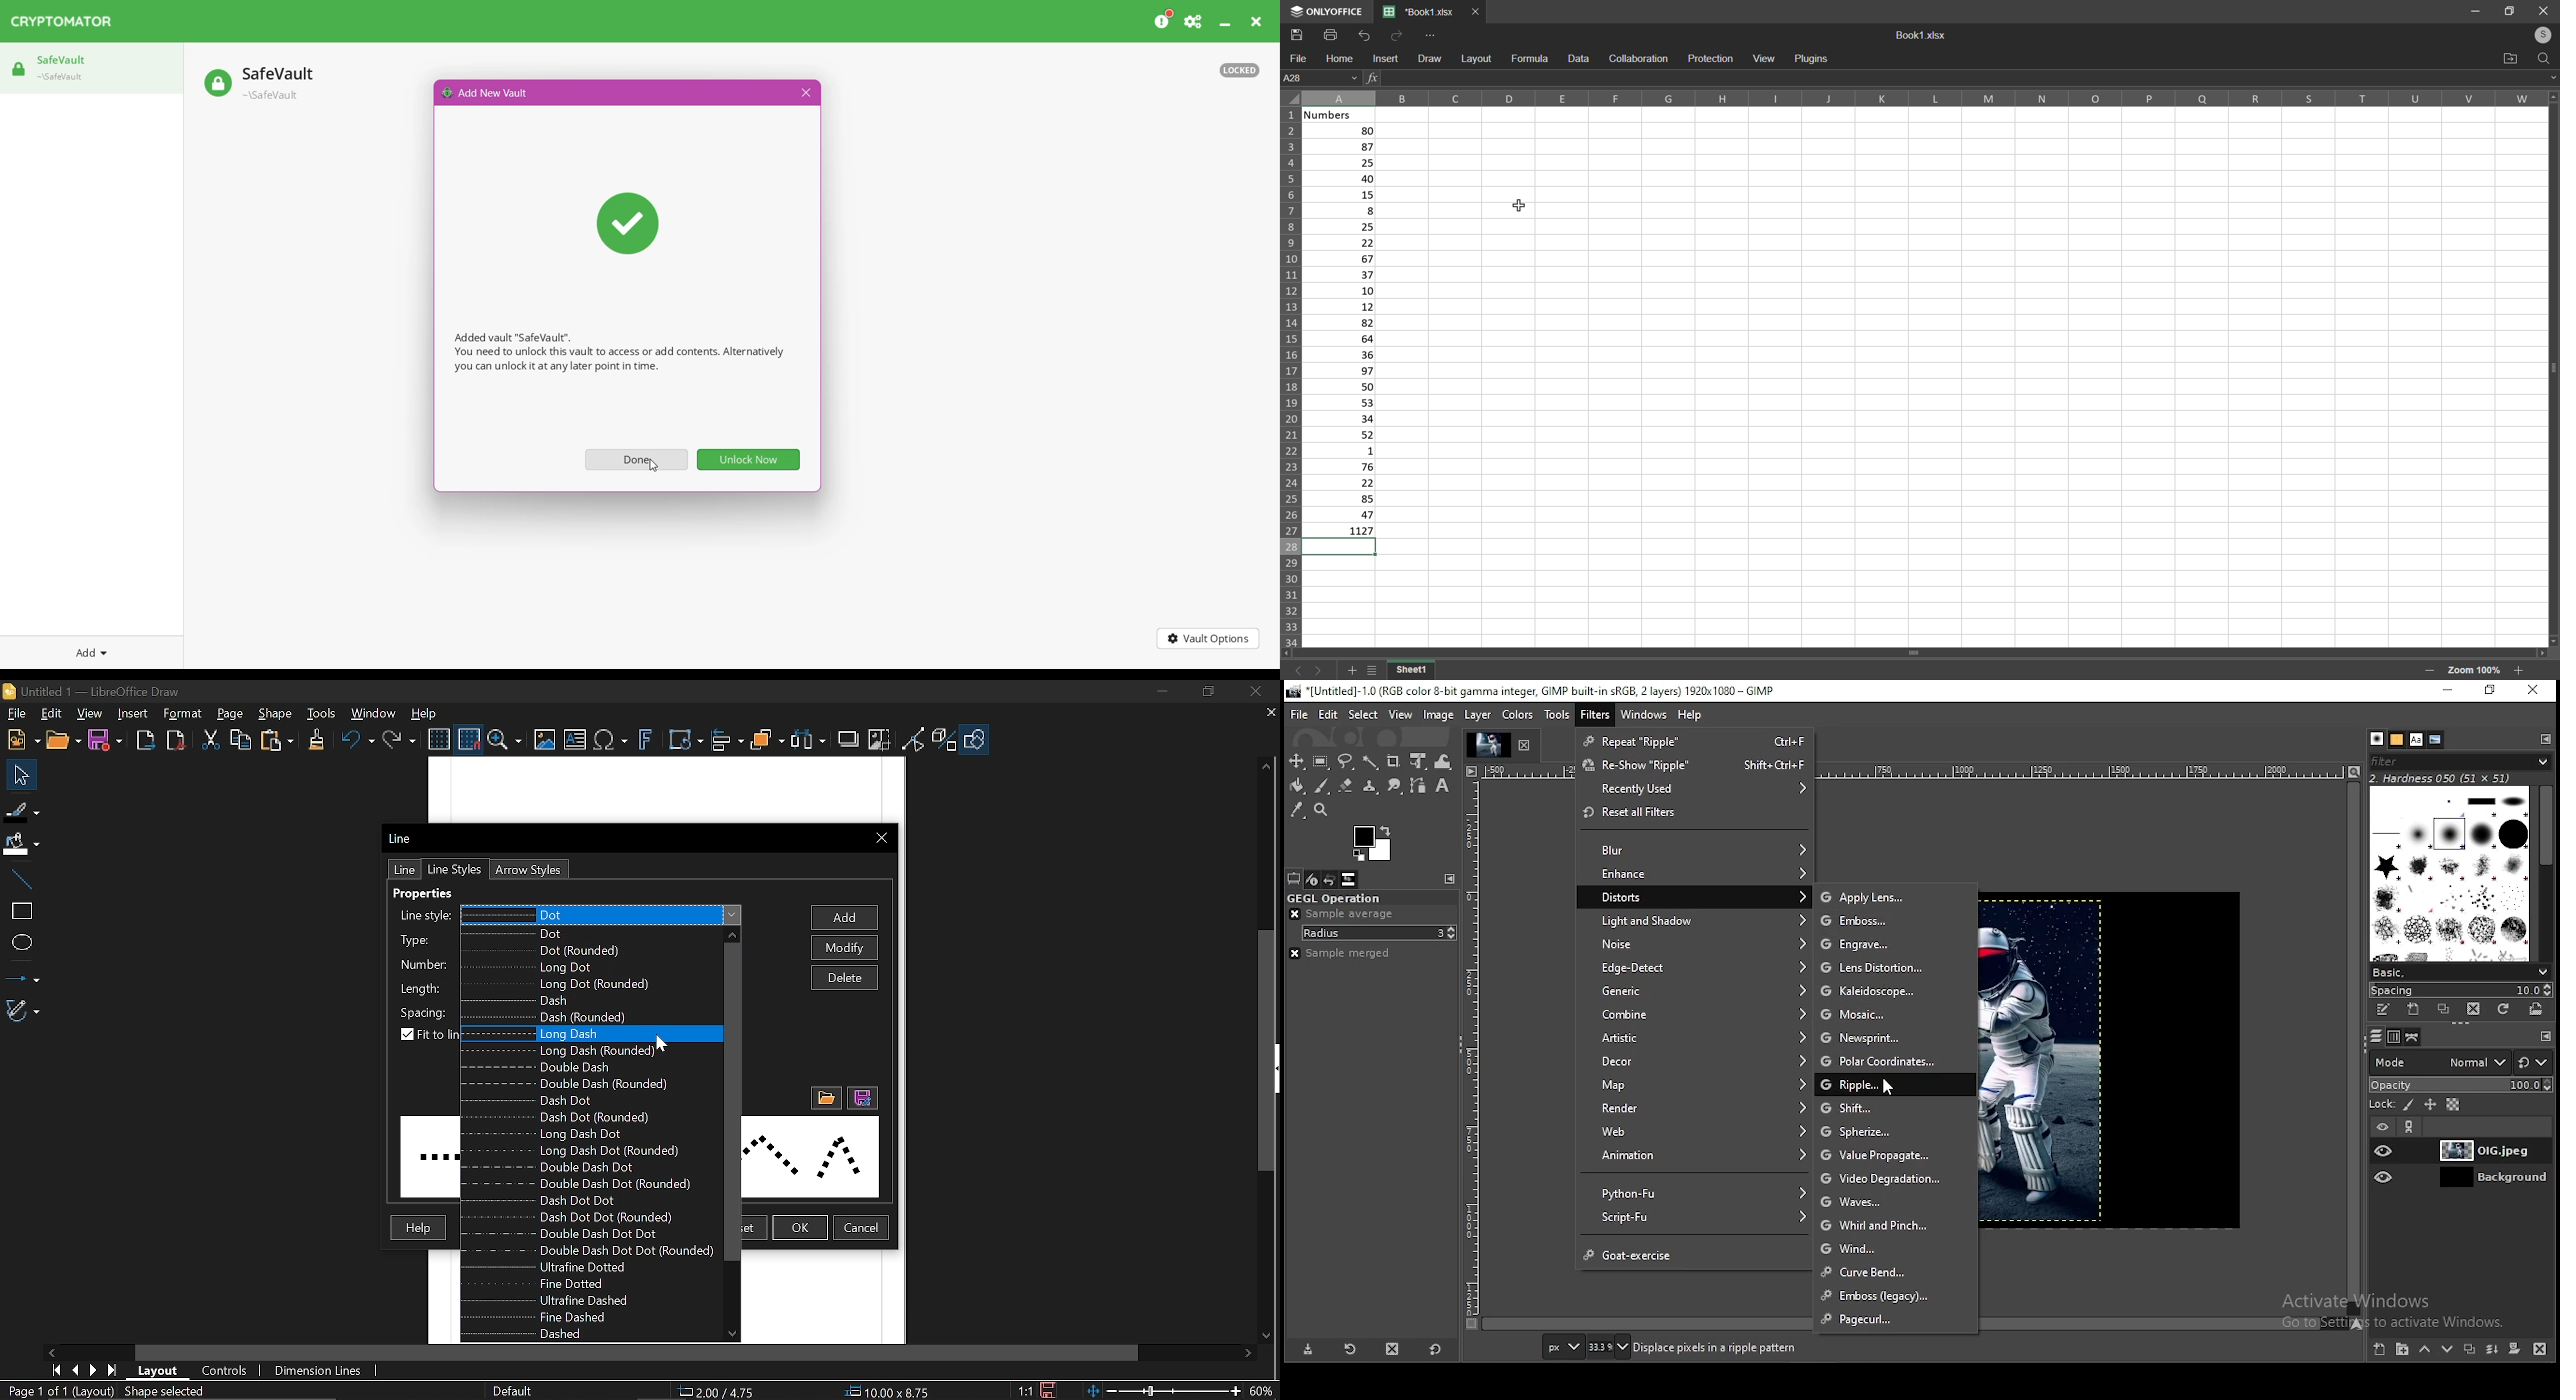 Image resolution: width=2576 pixels, height=1400 pixels. Describe the element at coordinates (587, 1017) in the screenshot. I see `Dash rounded` at that location.